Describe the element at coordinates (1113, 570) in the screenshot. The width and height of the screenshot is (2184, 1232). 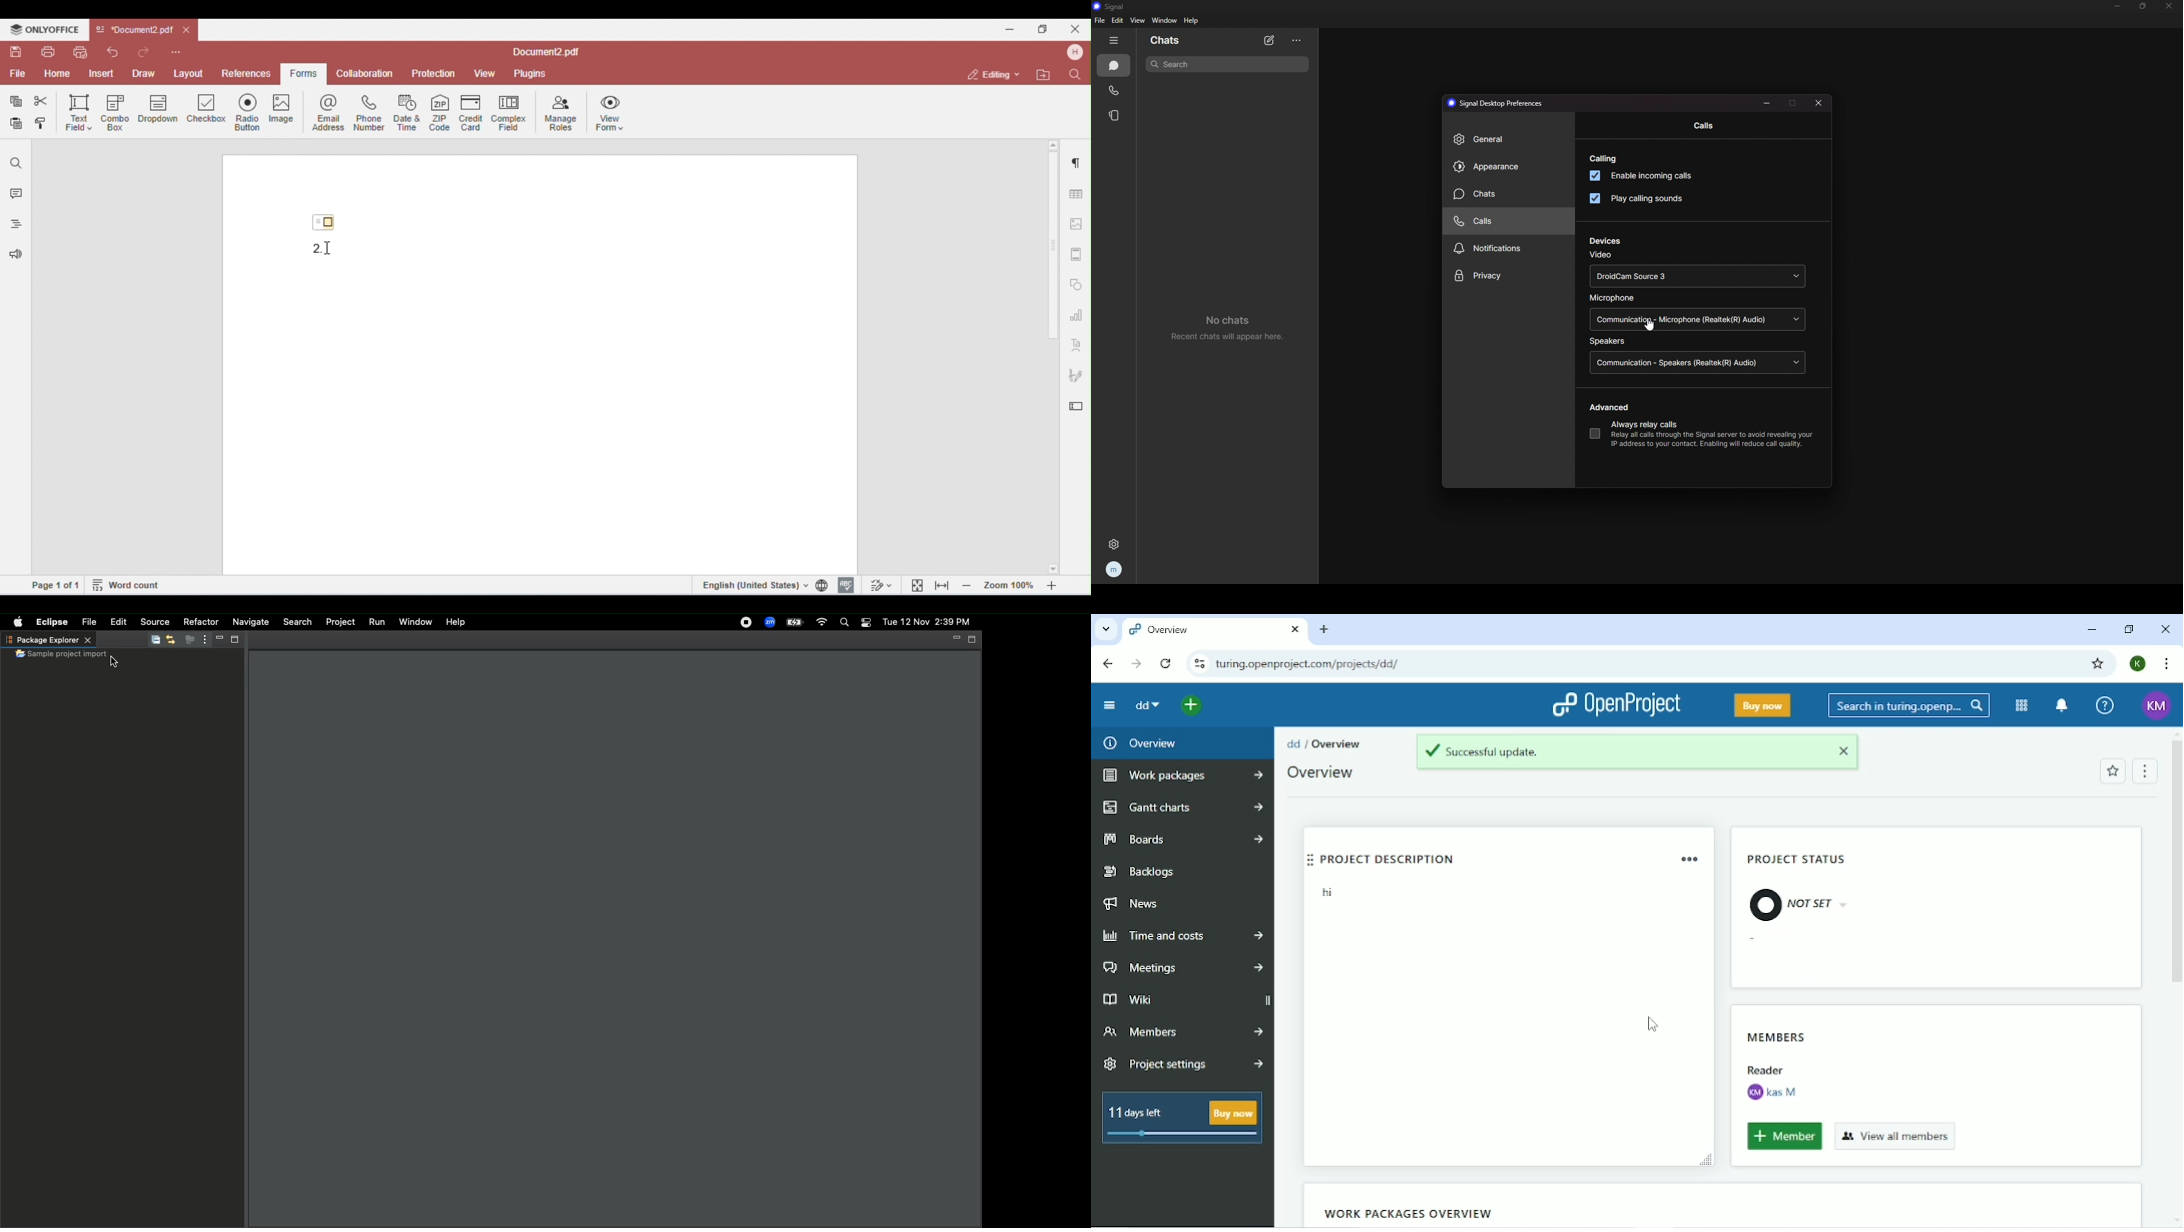
I see `profile` at that location.